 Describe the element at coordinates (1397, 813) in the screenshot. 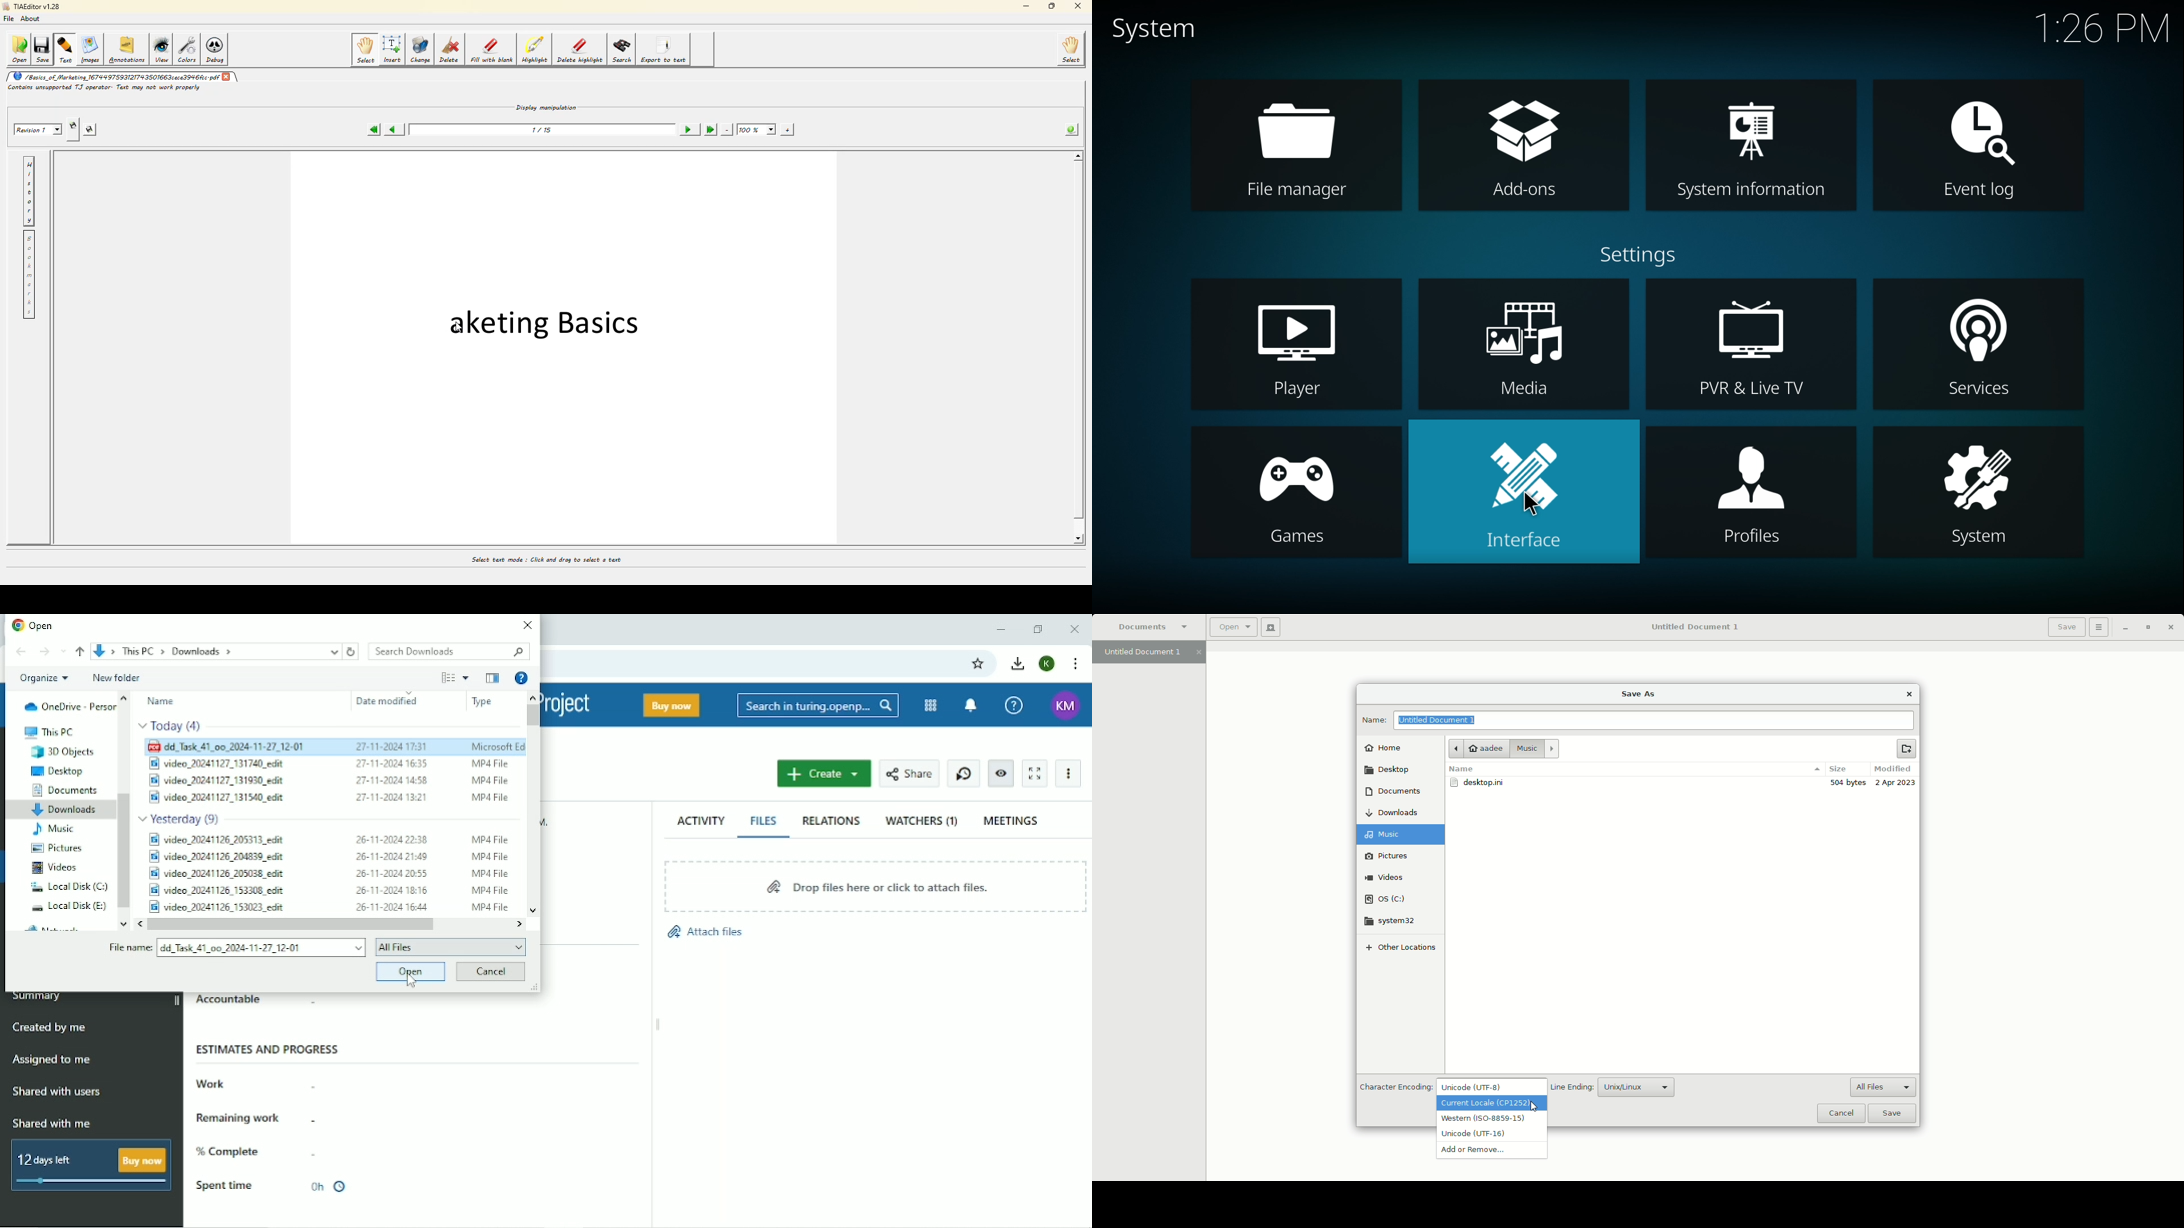

I see `Downloads` at that location.